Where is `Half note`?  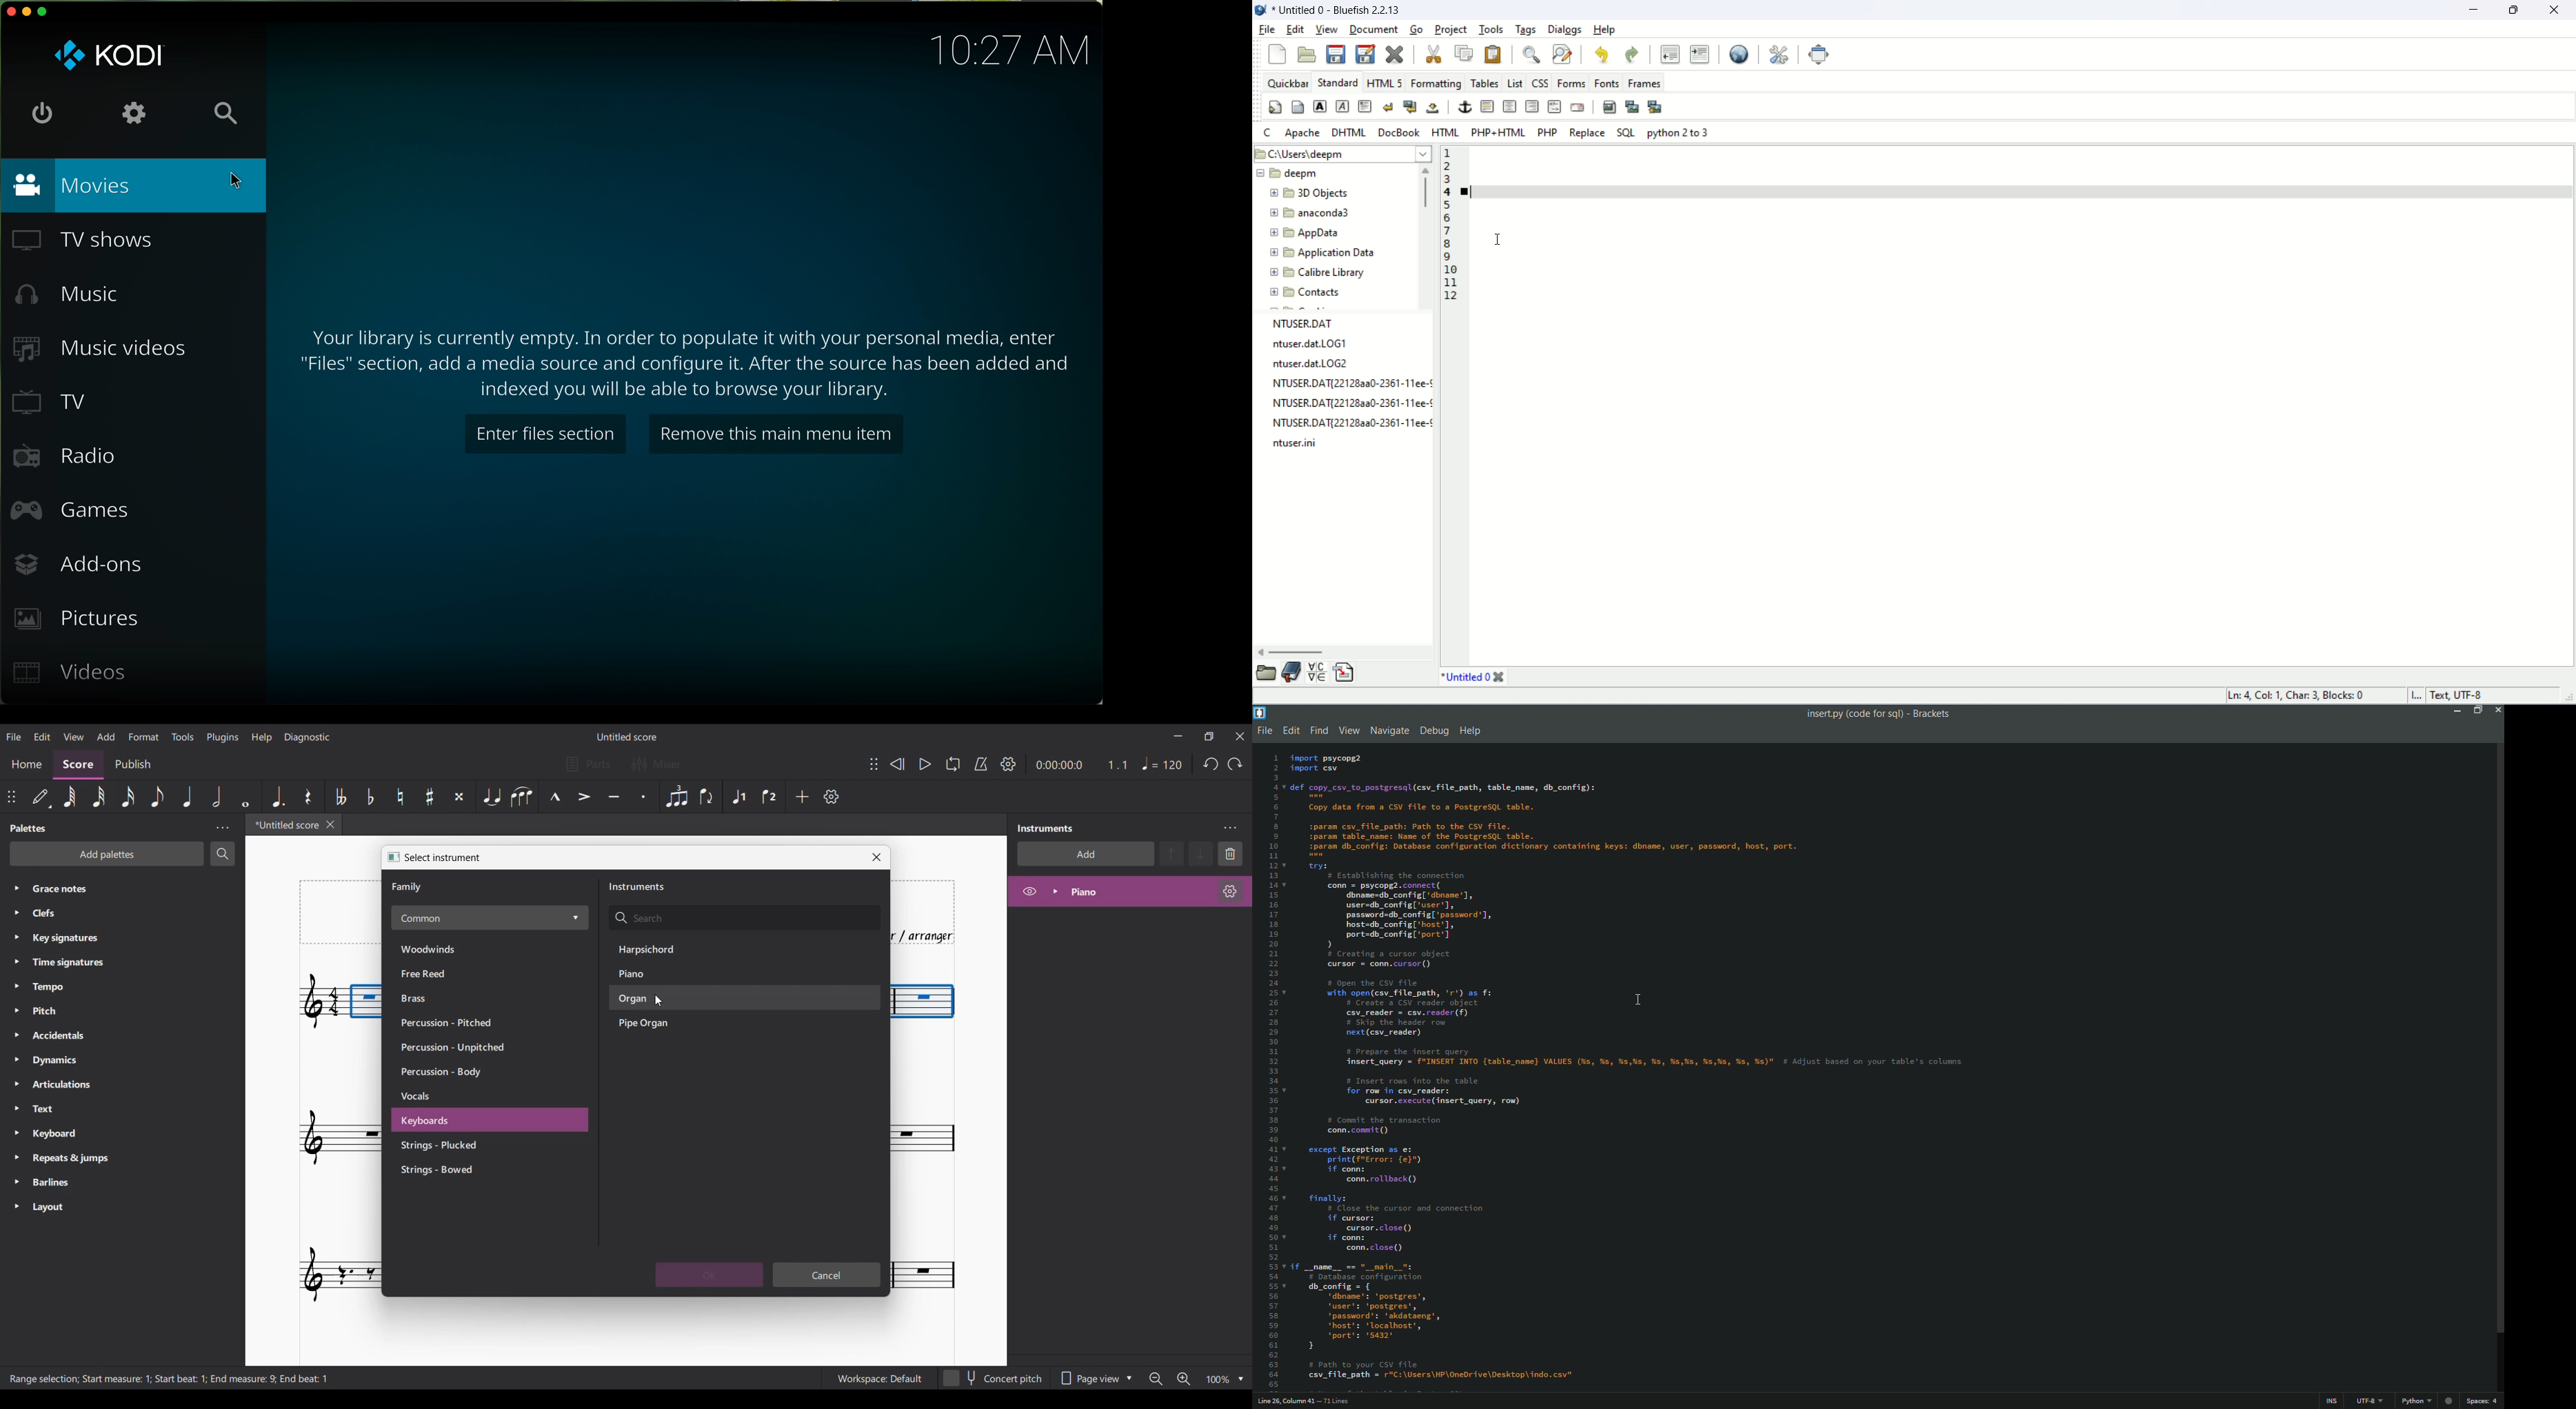
Half note is located at coordinates (216, 796).